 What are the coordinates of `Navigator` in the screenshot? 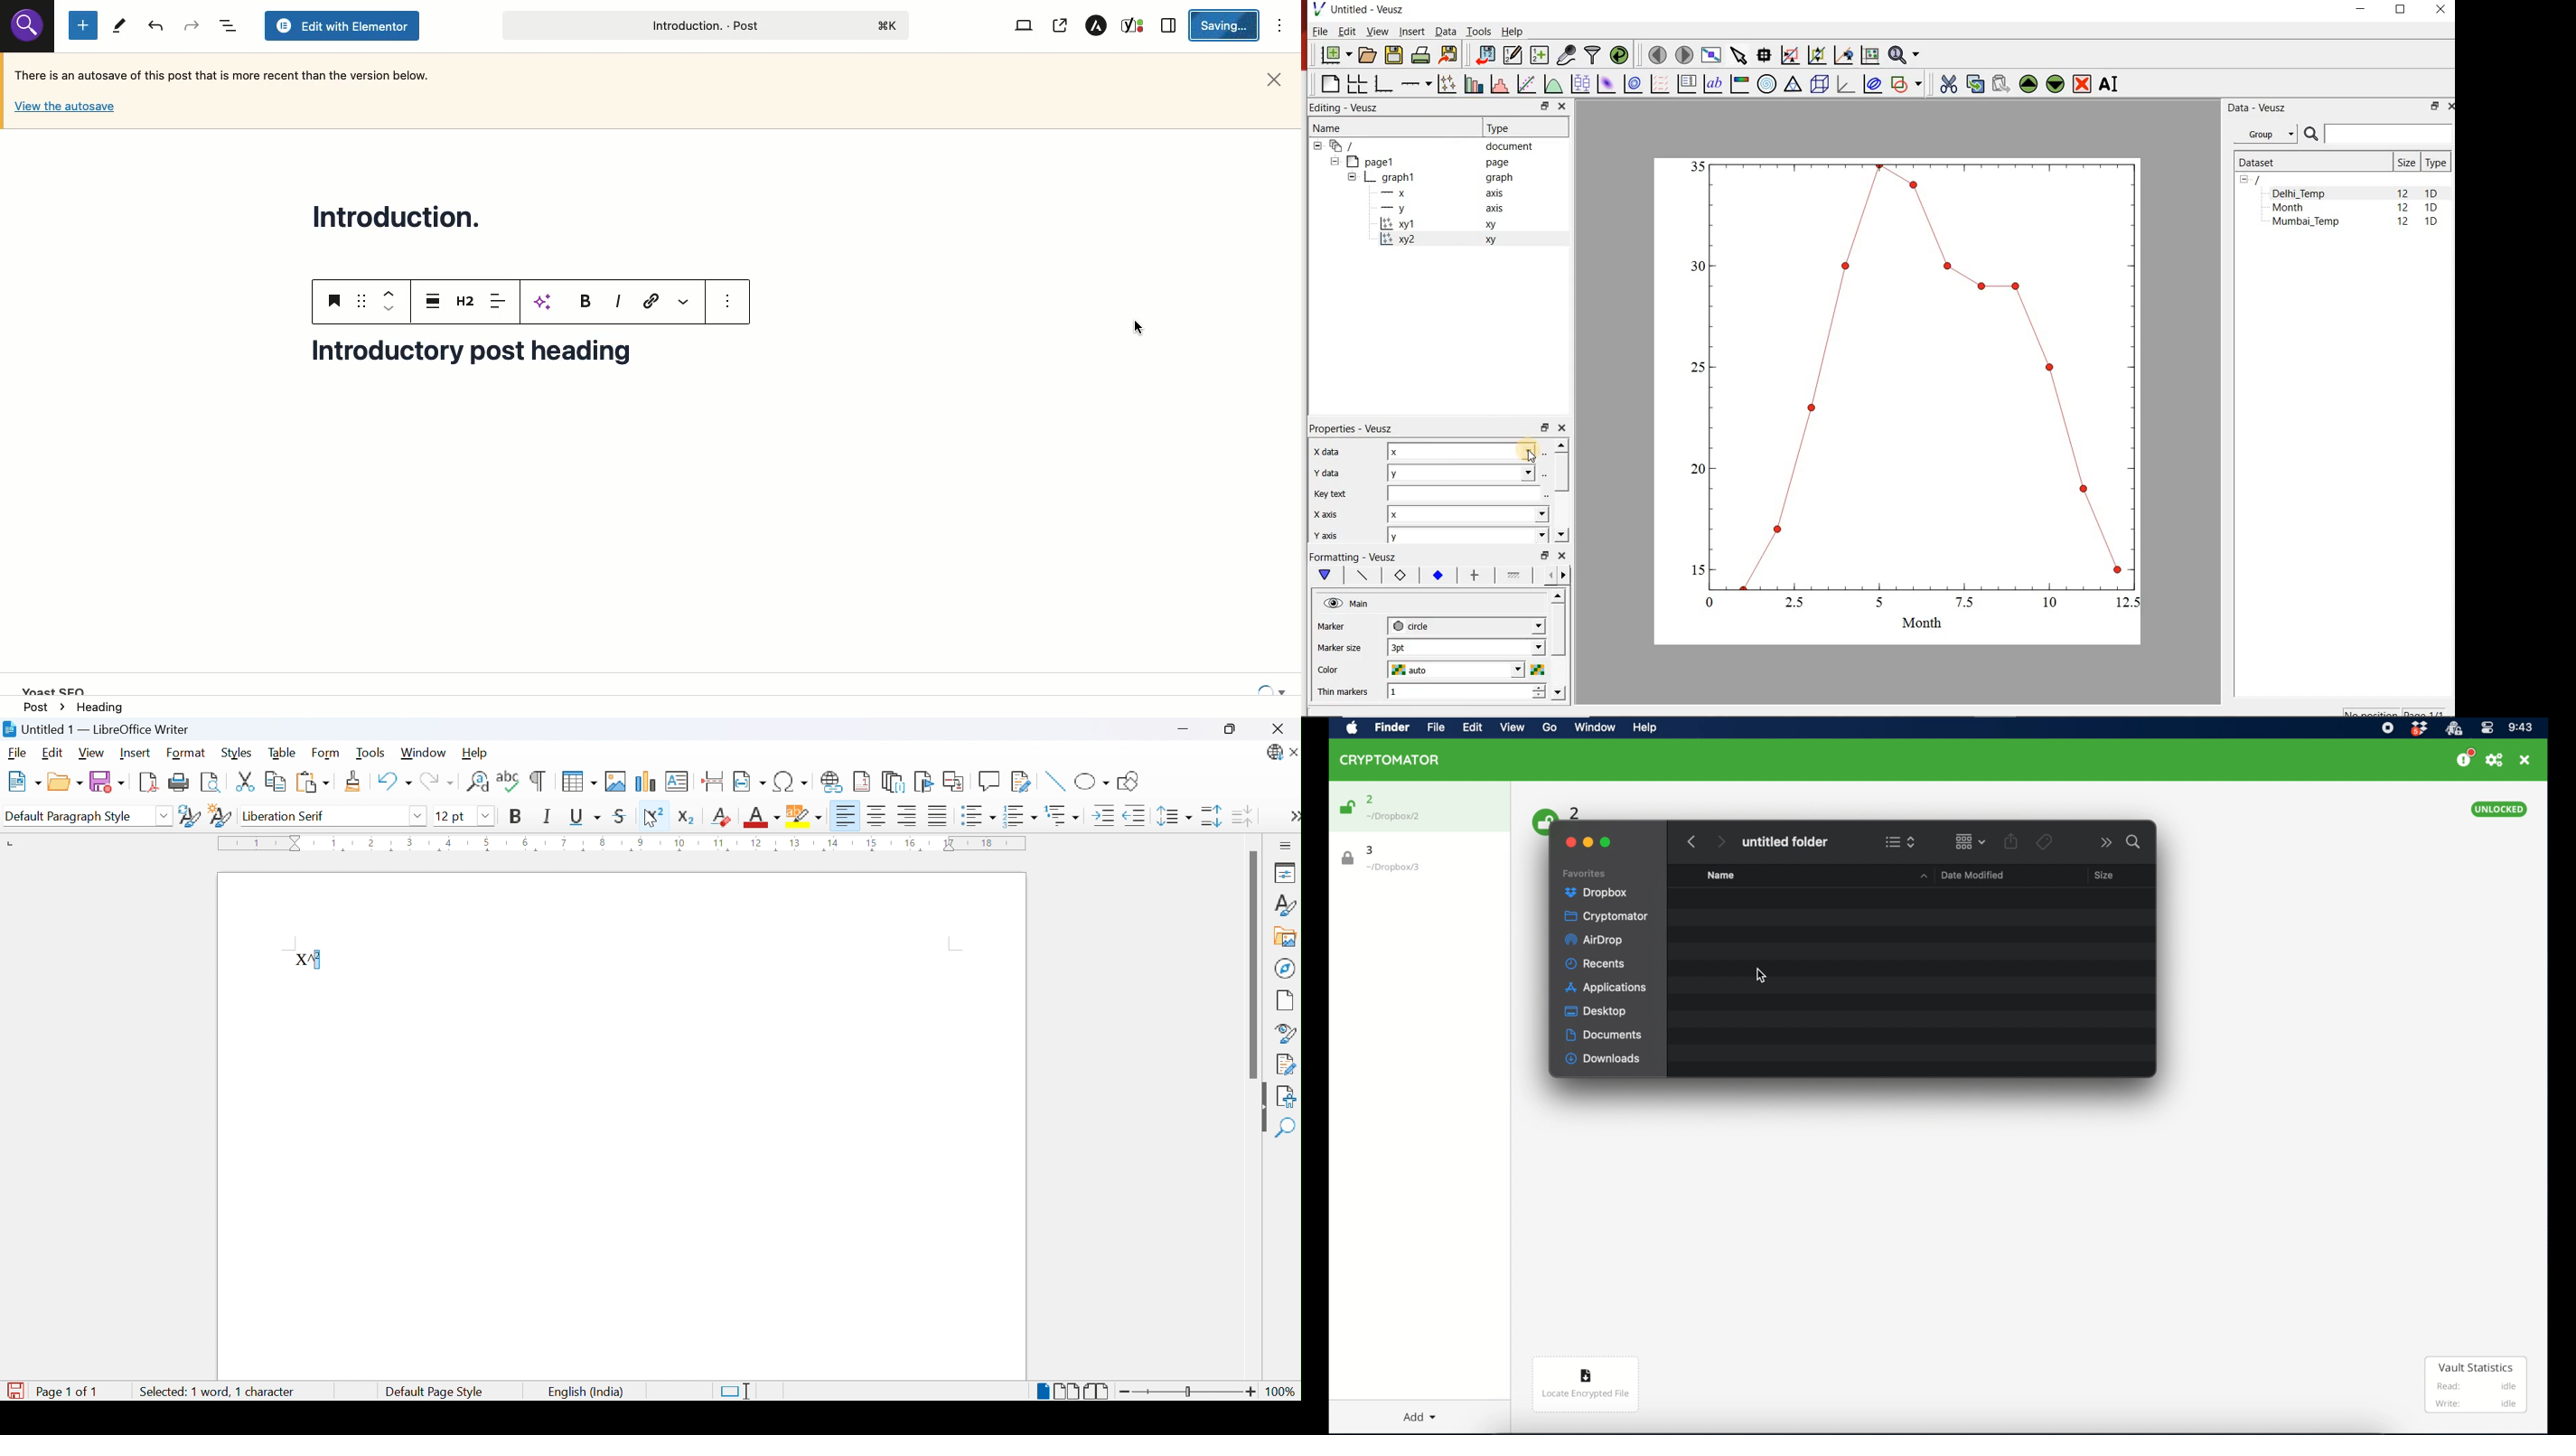 It's located at (1283, 968).